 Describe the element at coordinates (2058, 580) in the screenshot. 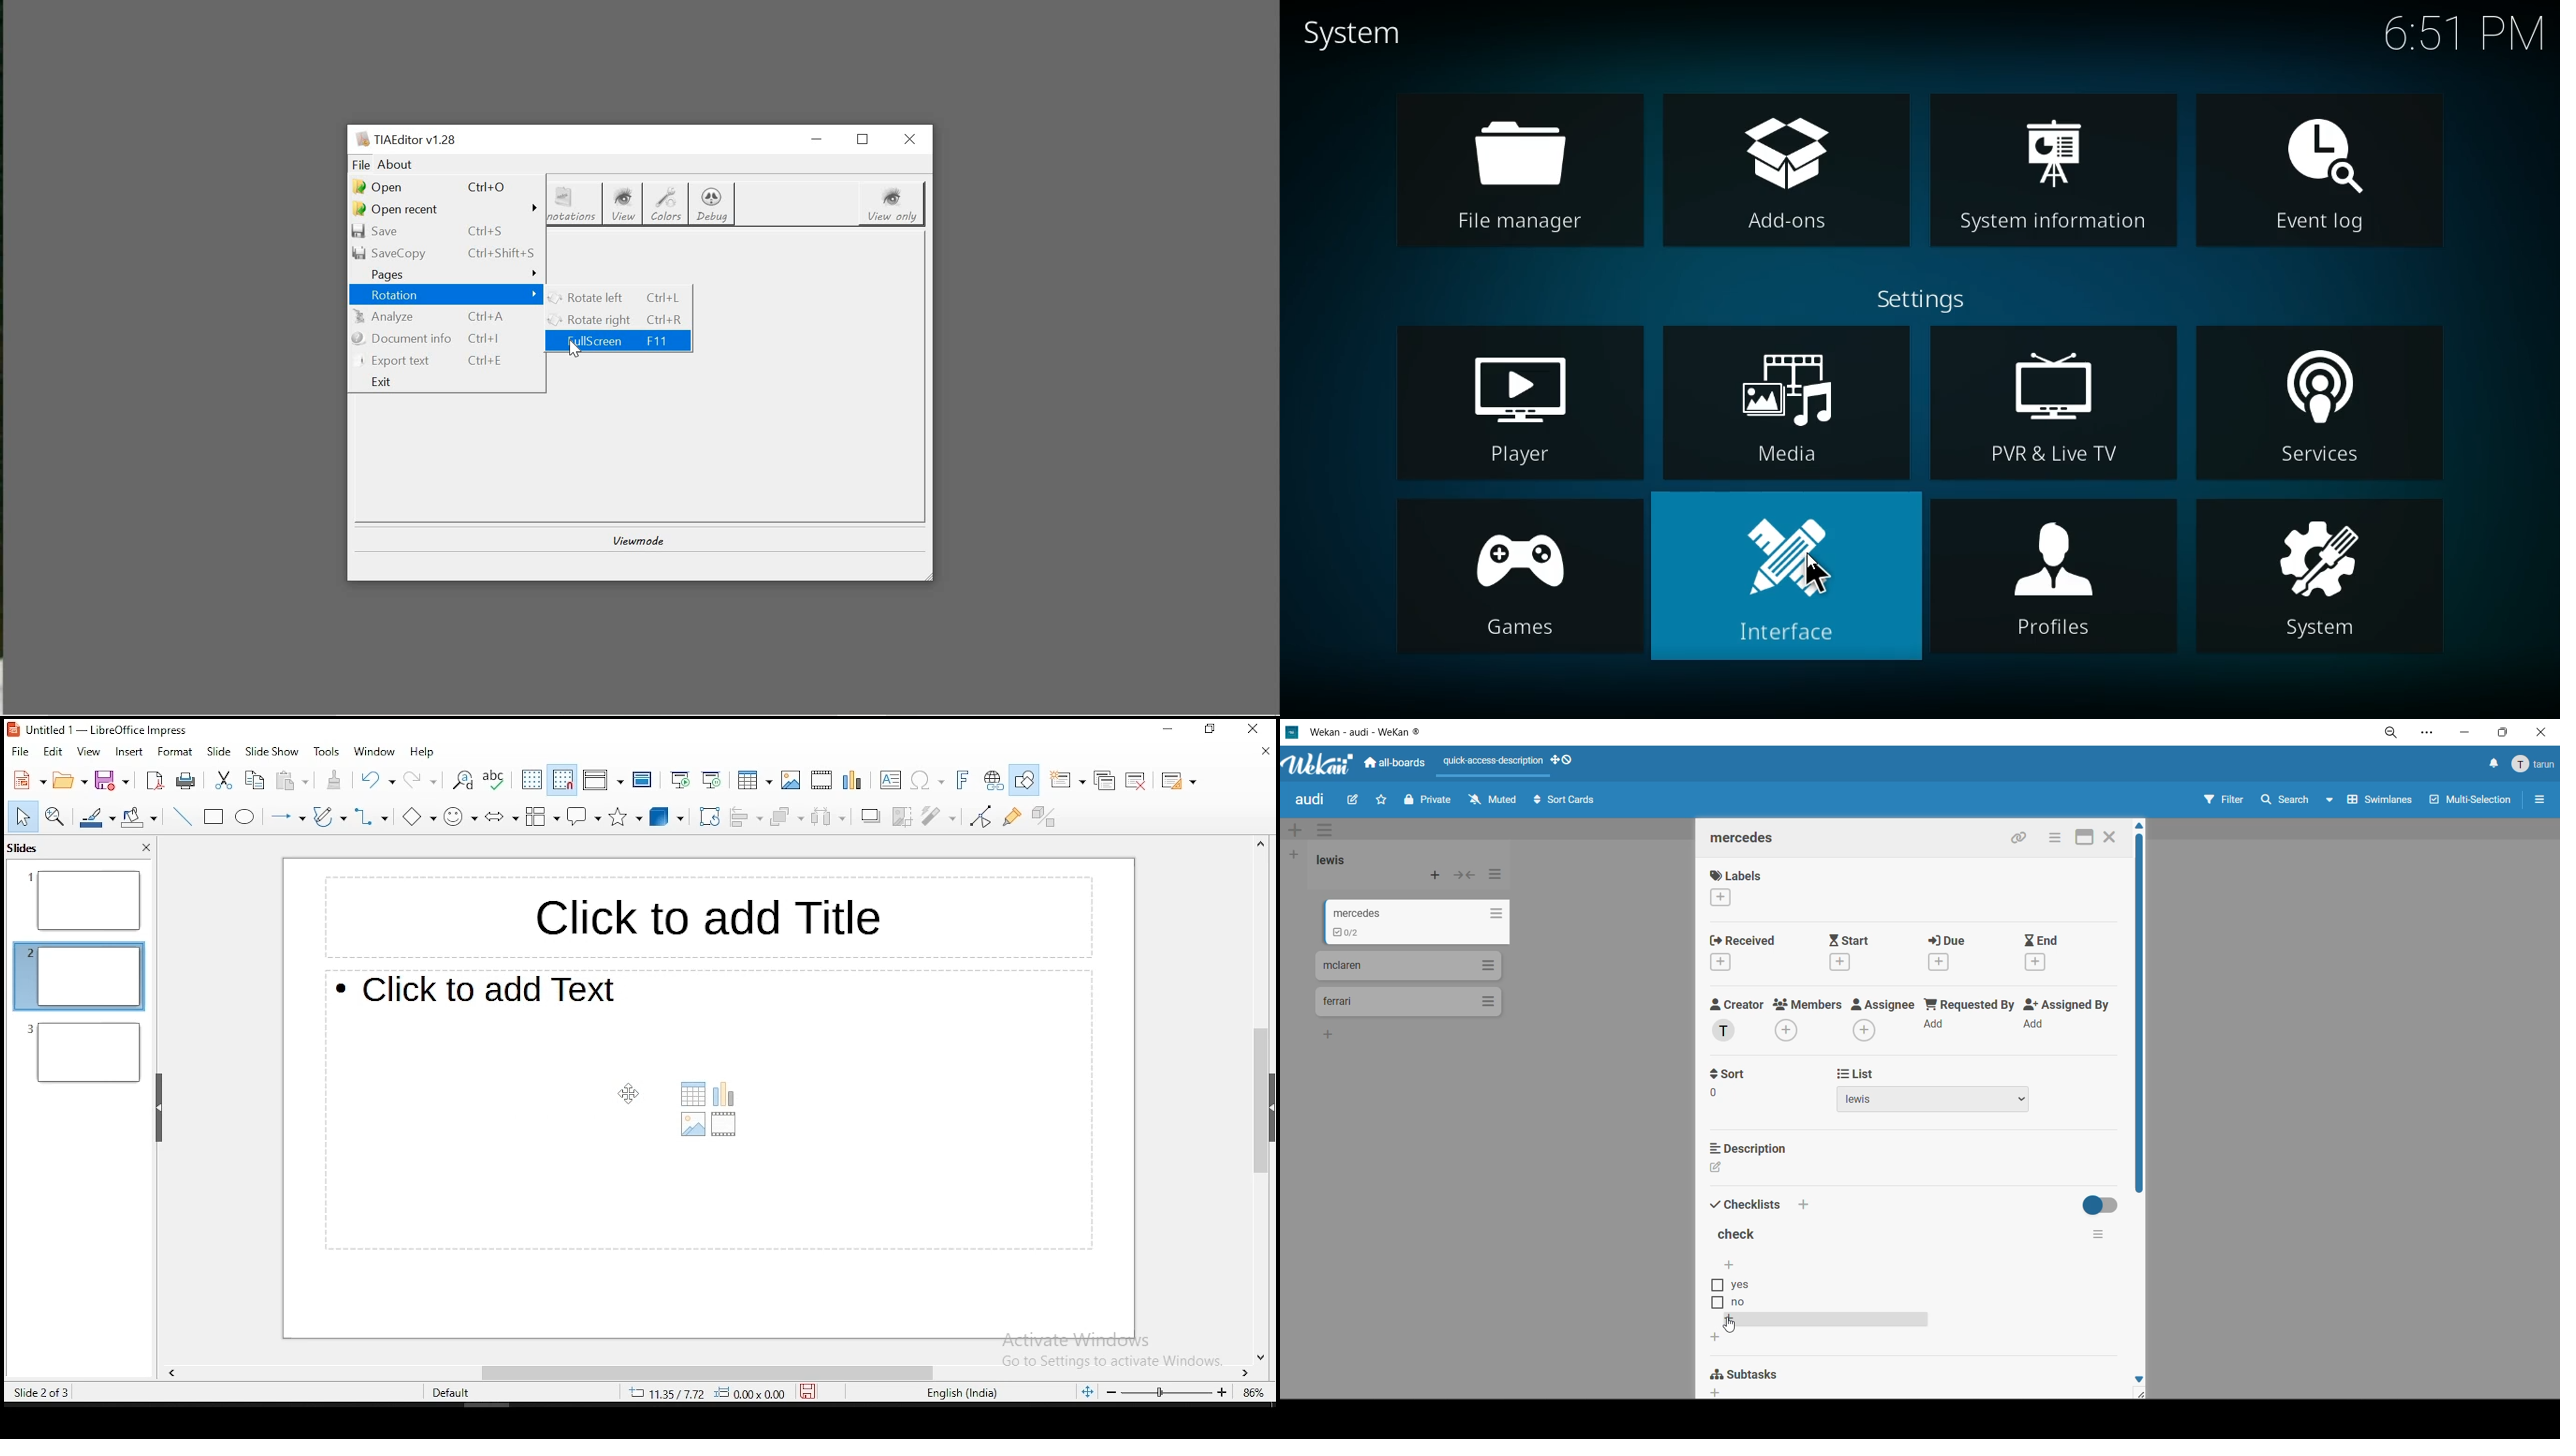

I see `profiles` at that location.